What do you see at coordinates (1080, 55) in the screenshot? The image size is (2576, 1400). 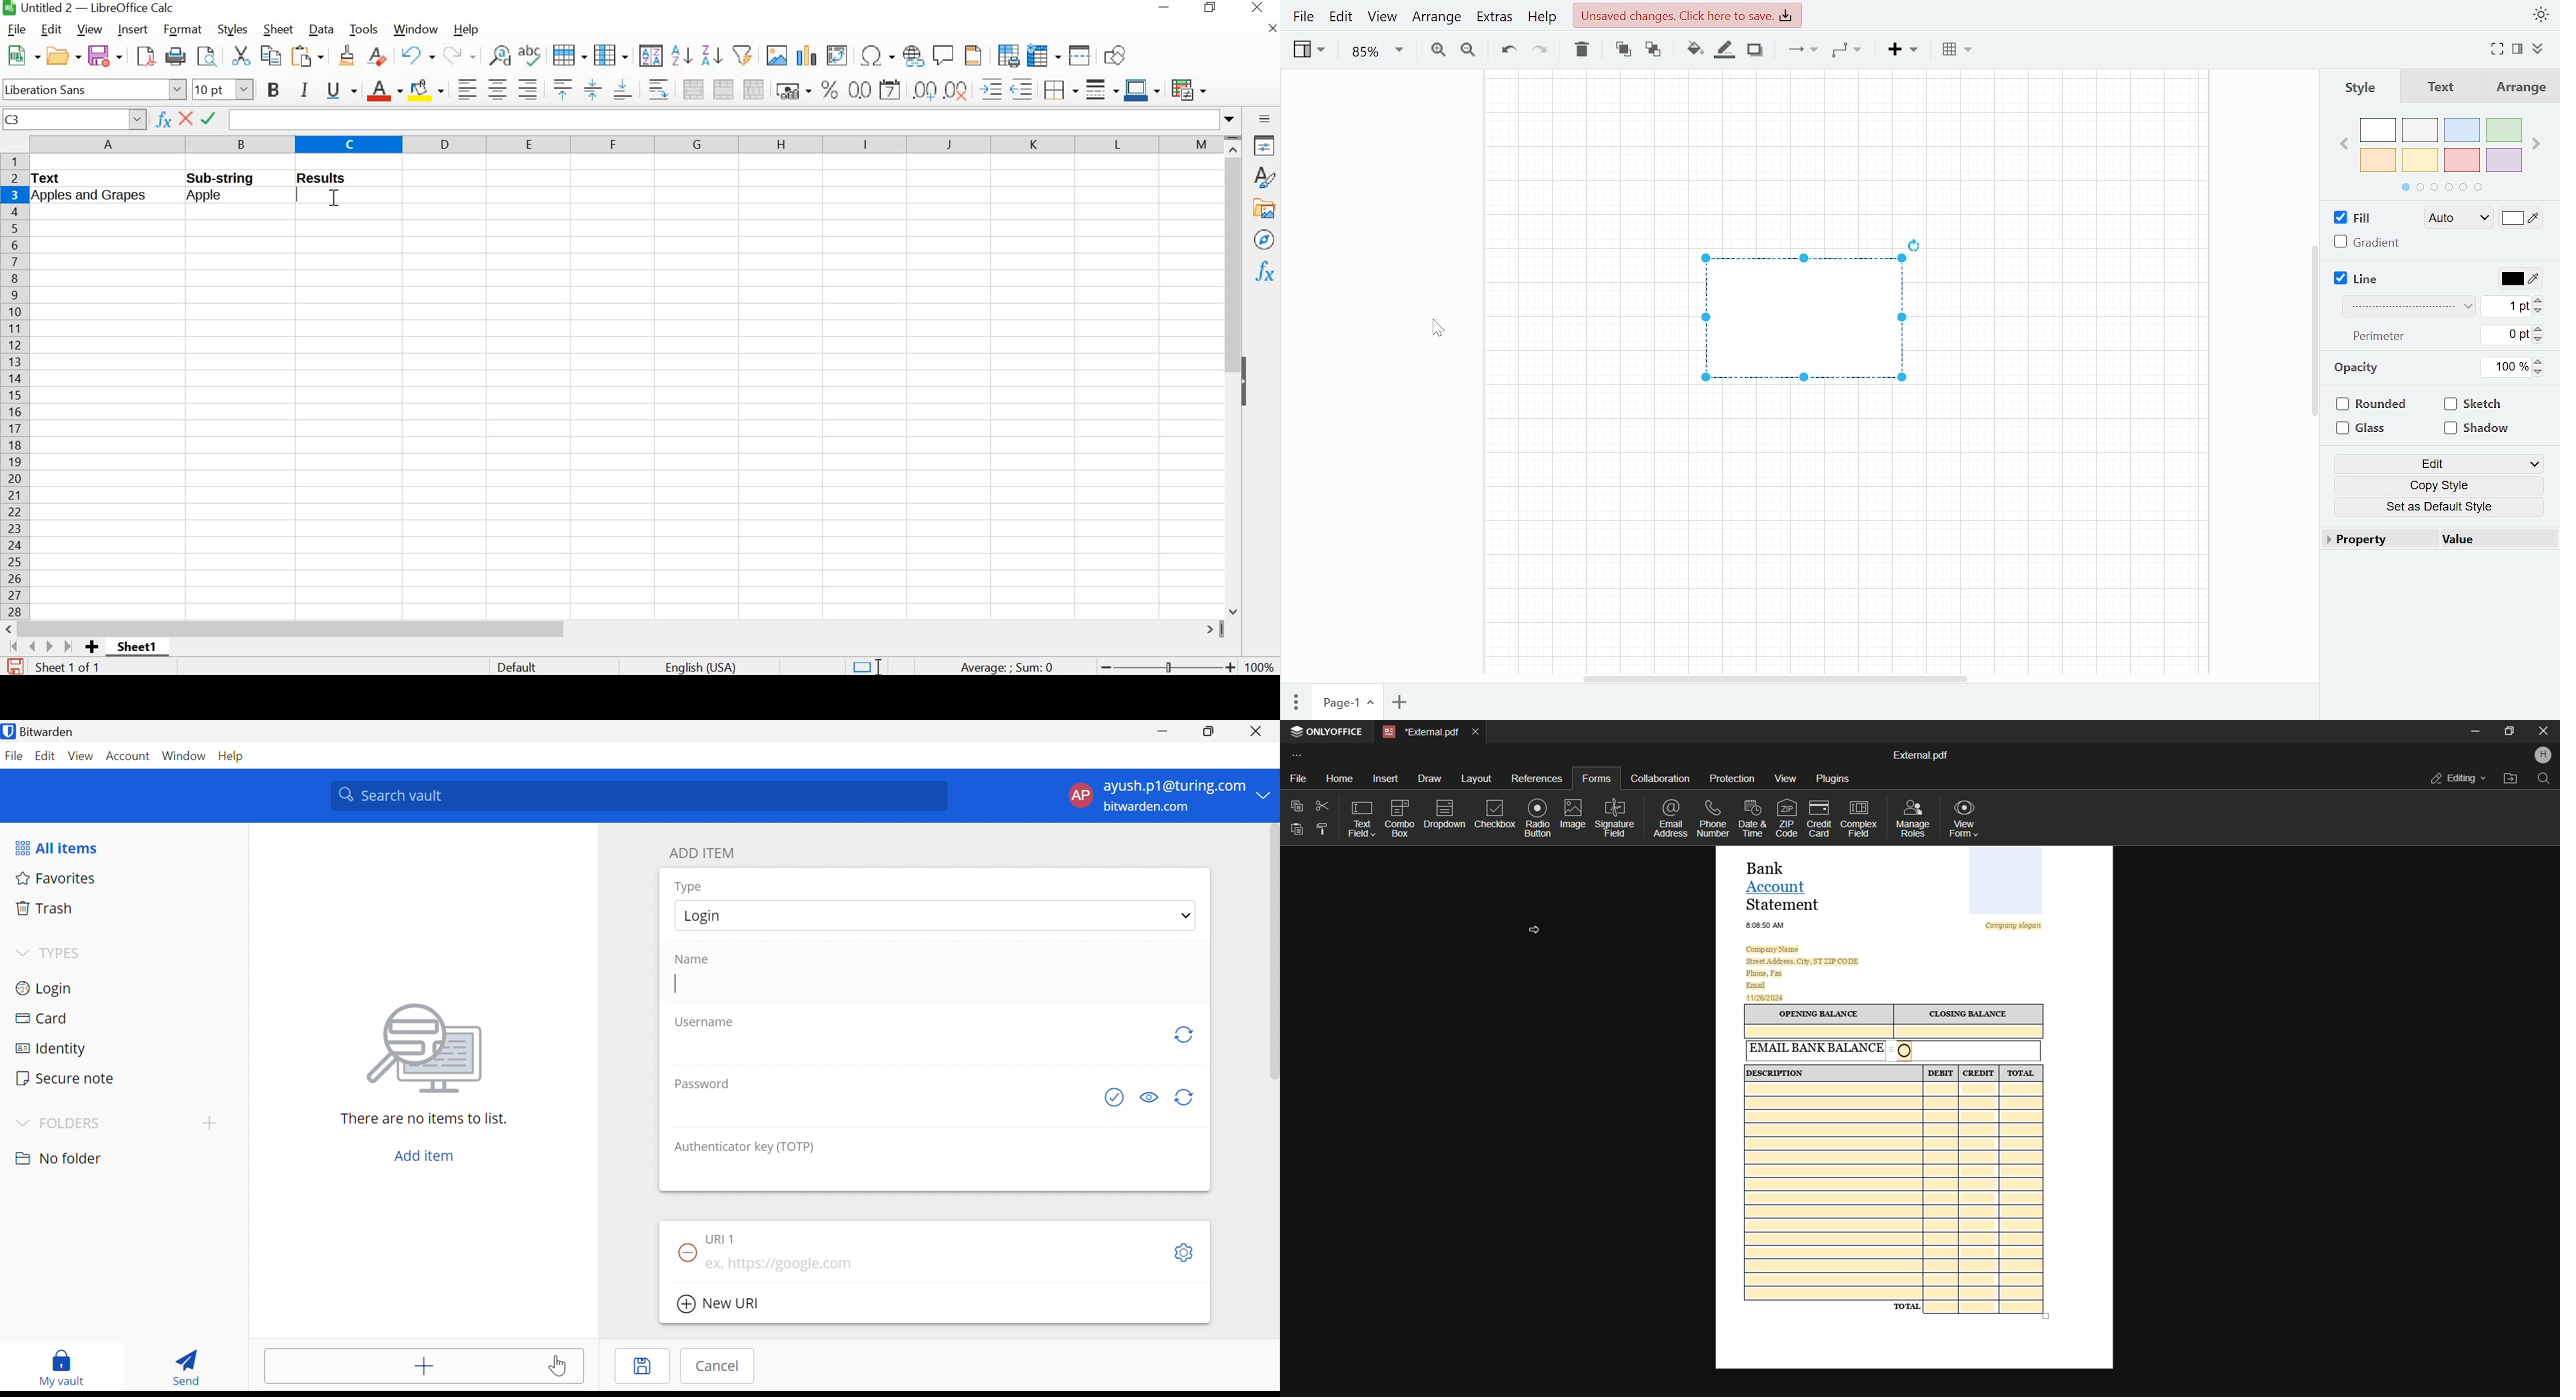 I see `split window` at bounding box center [1080, 55].